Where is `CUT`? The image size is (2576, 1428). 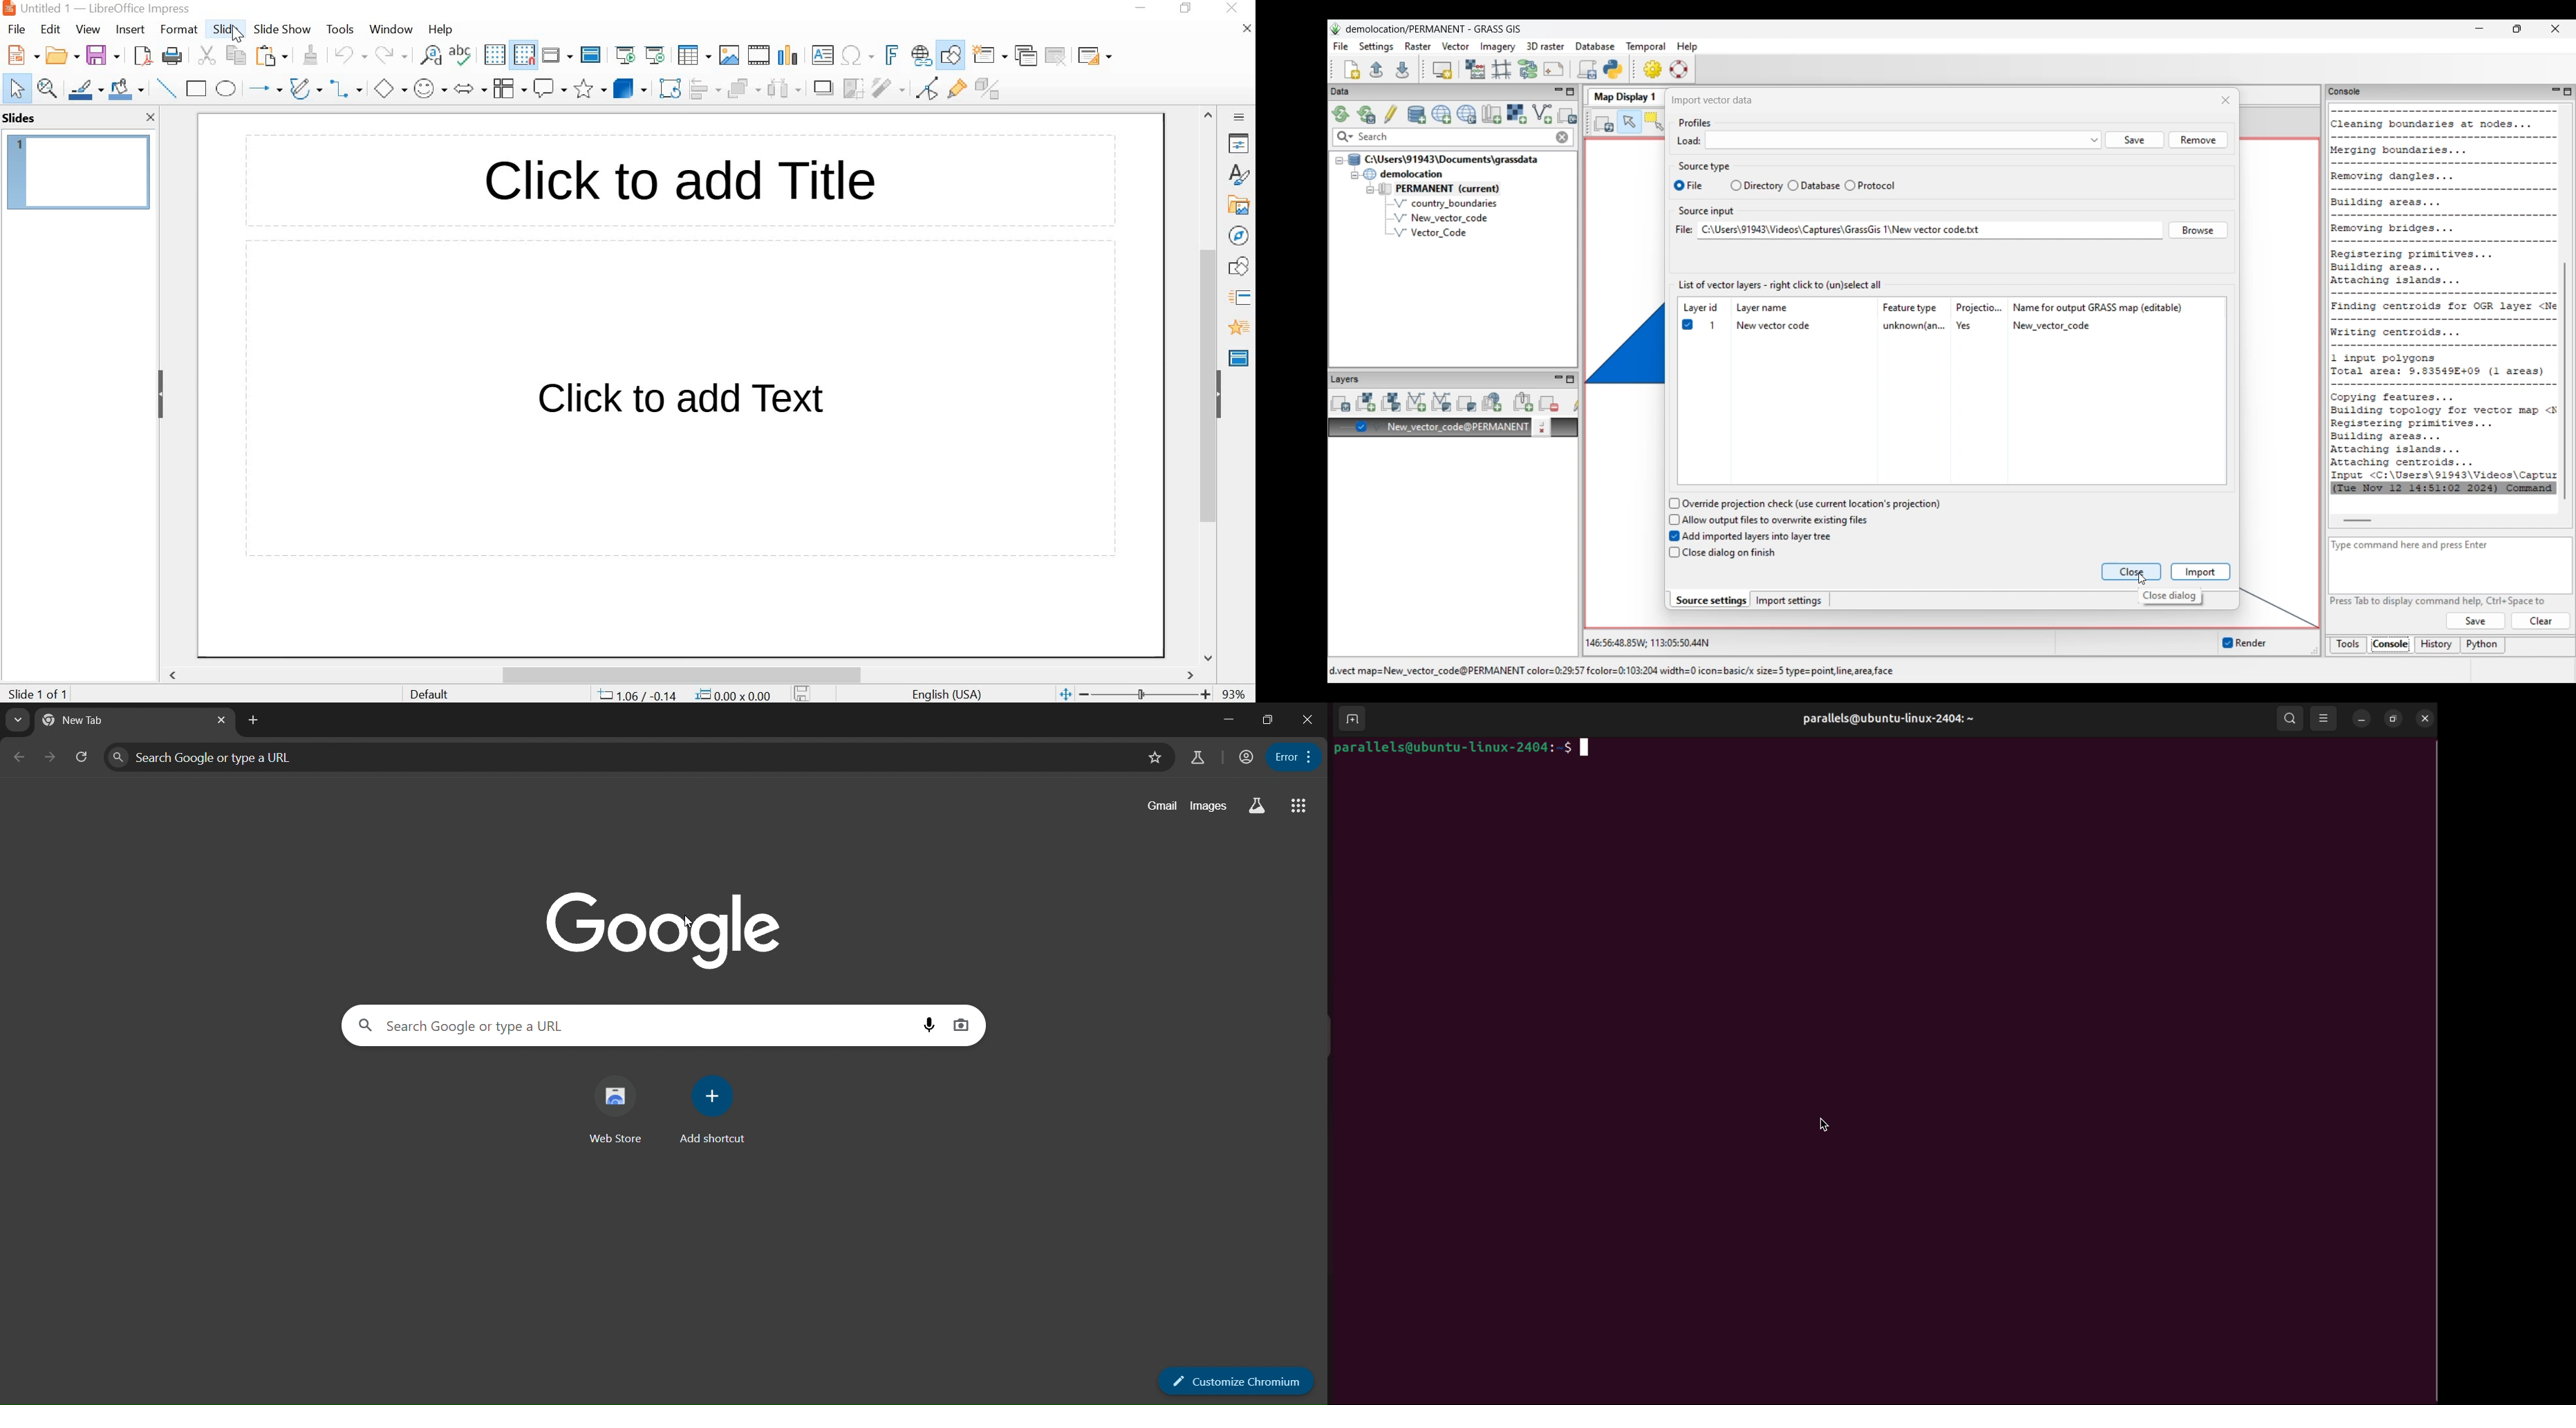
CUT is located at coordinates (207, 55).